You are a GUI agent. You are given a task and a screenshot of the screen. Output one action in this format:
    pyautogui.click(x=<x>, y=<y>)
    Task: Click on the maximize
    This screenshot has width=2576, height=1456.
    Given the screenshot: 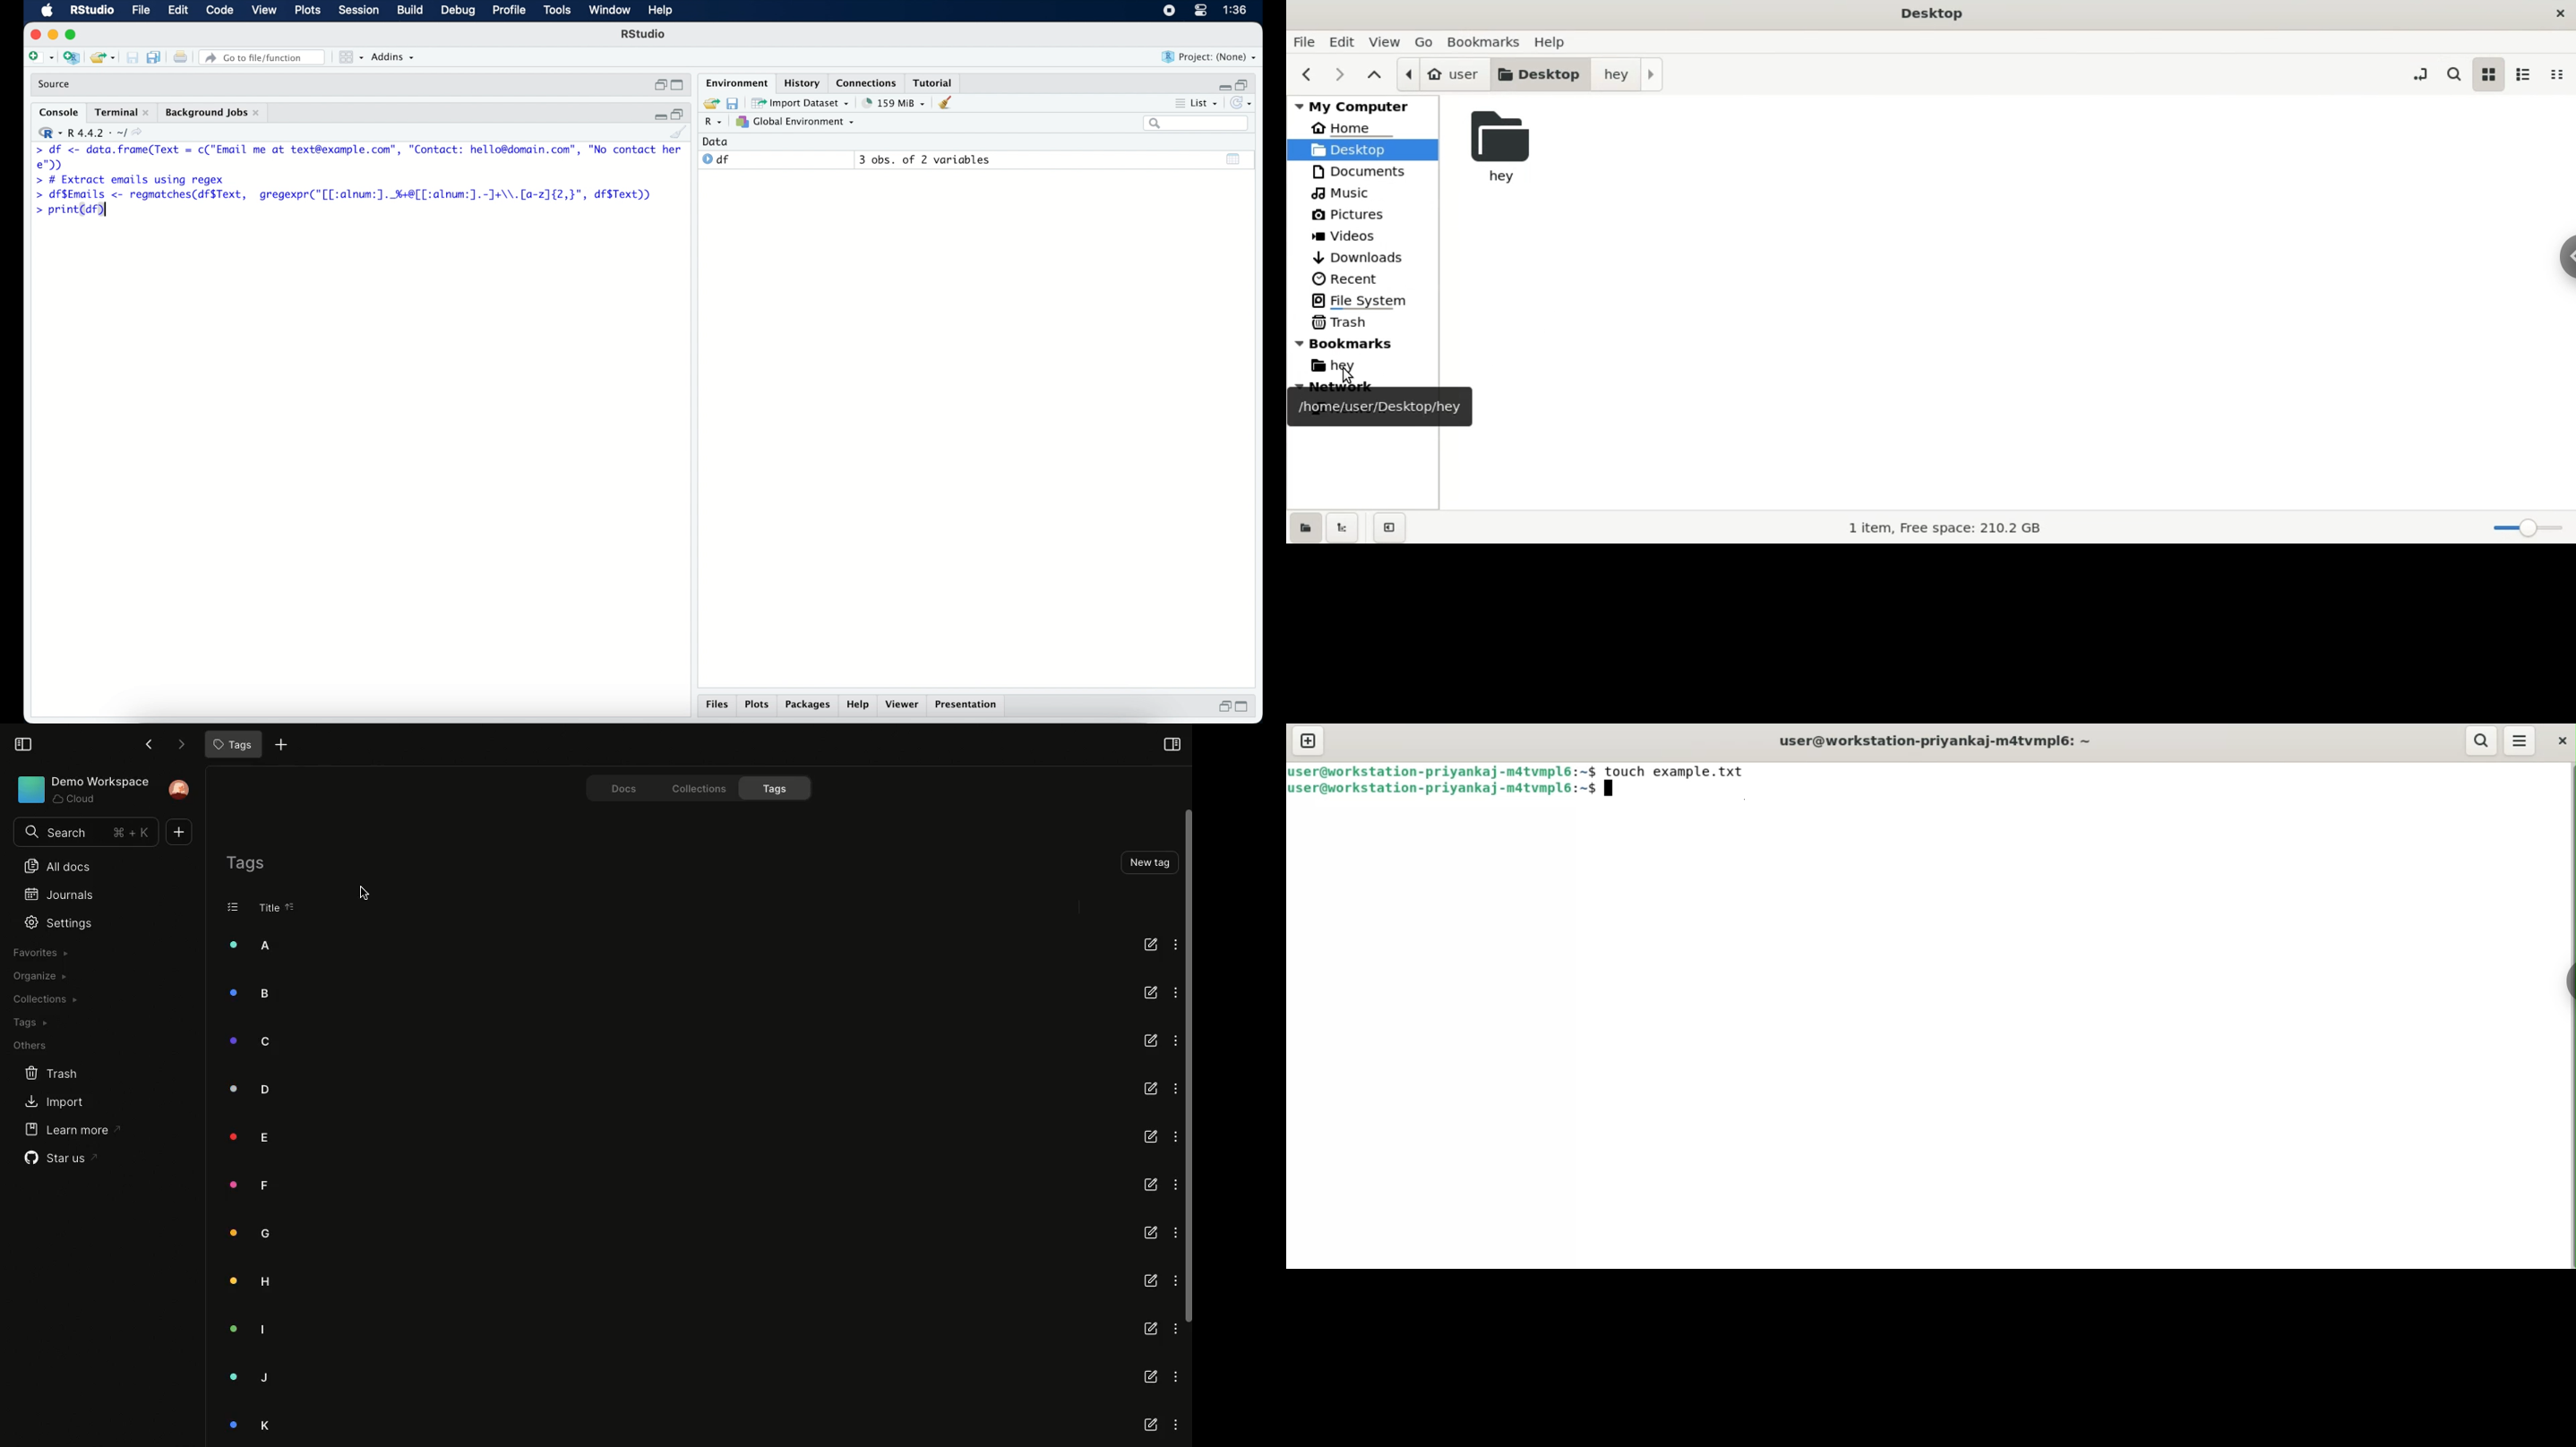 What is the action you would take?
    pyautogui.click(x=72, y=34)
    